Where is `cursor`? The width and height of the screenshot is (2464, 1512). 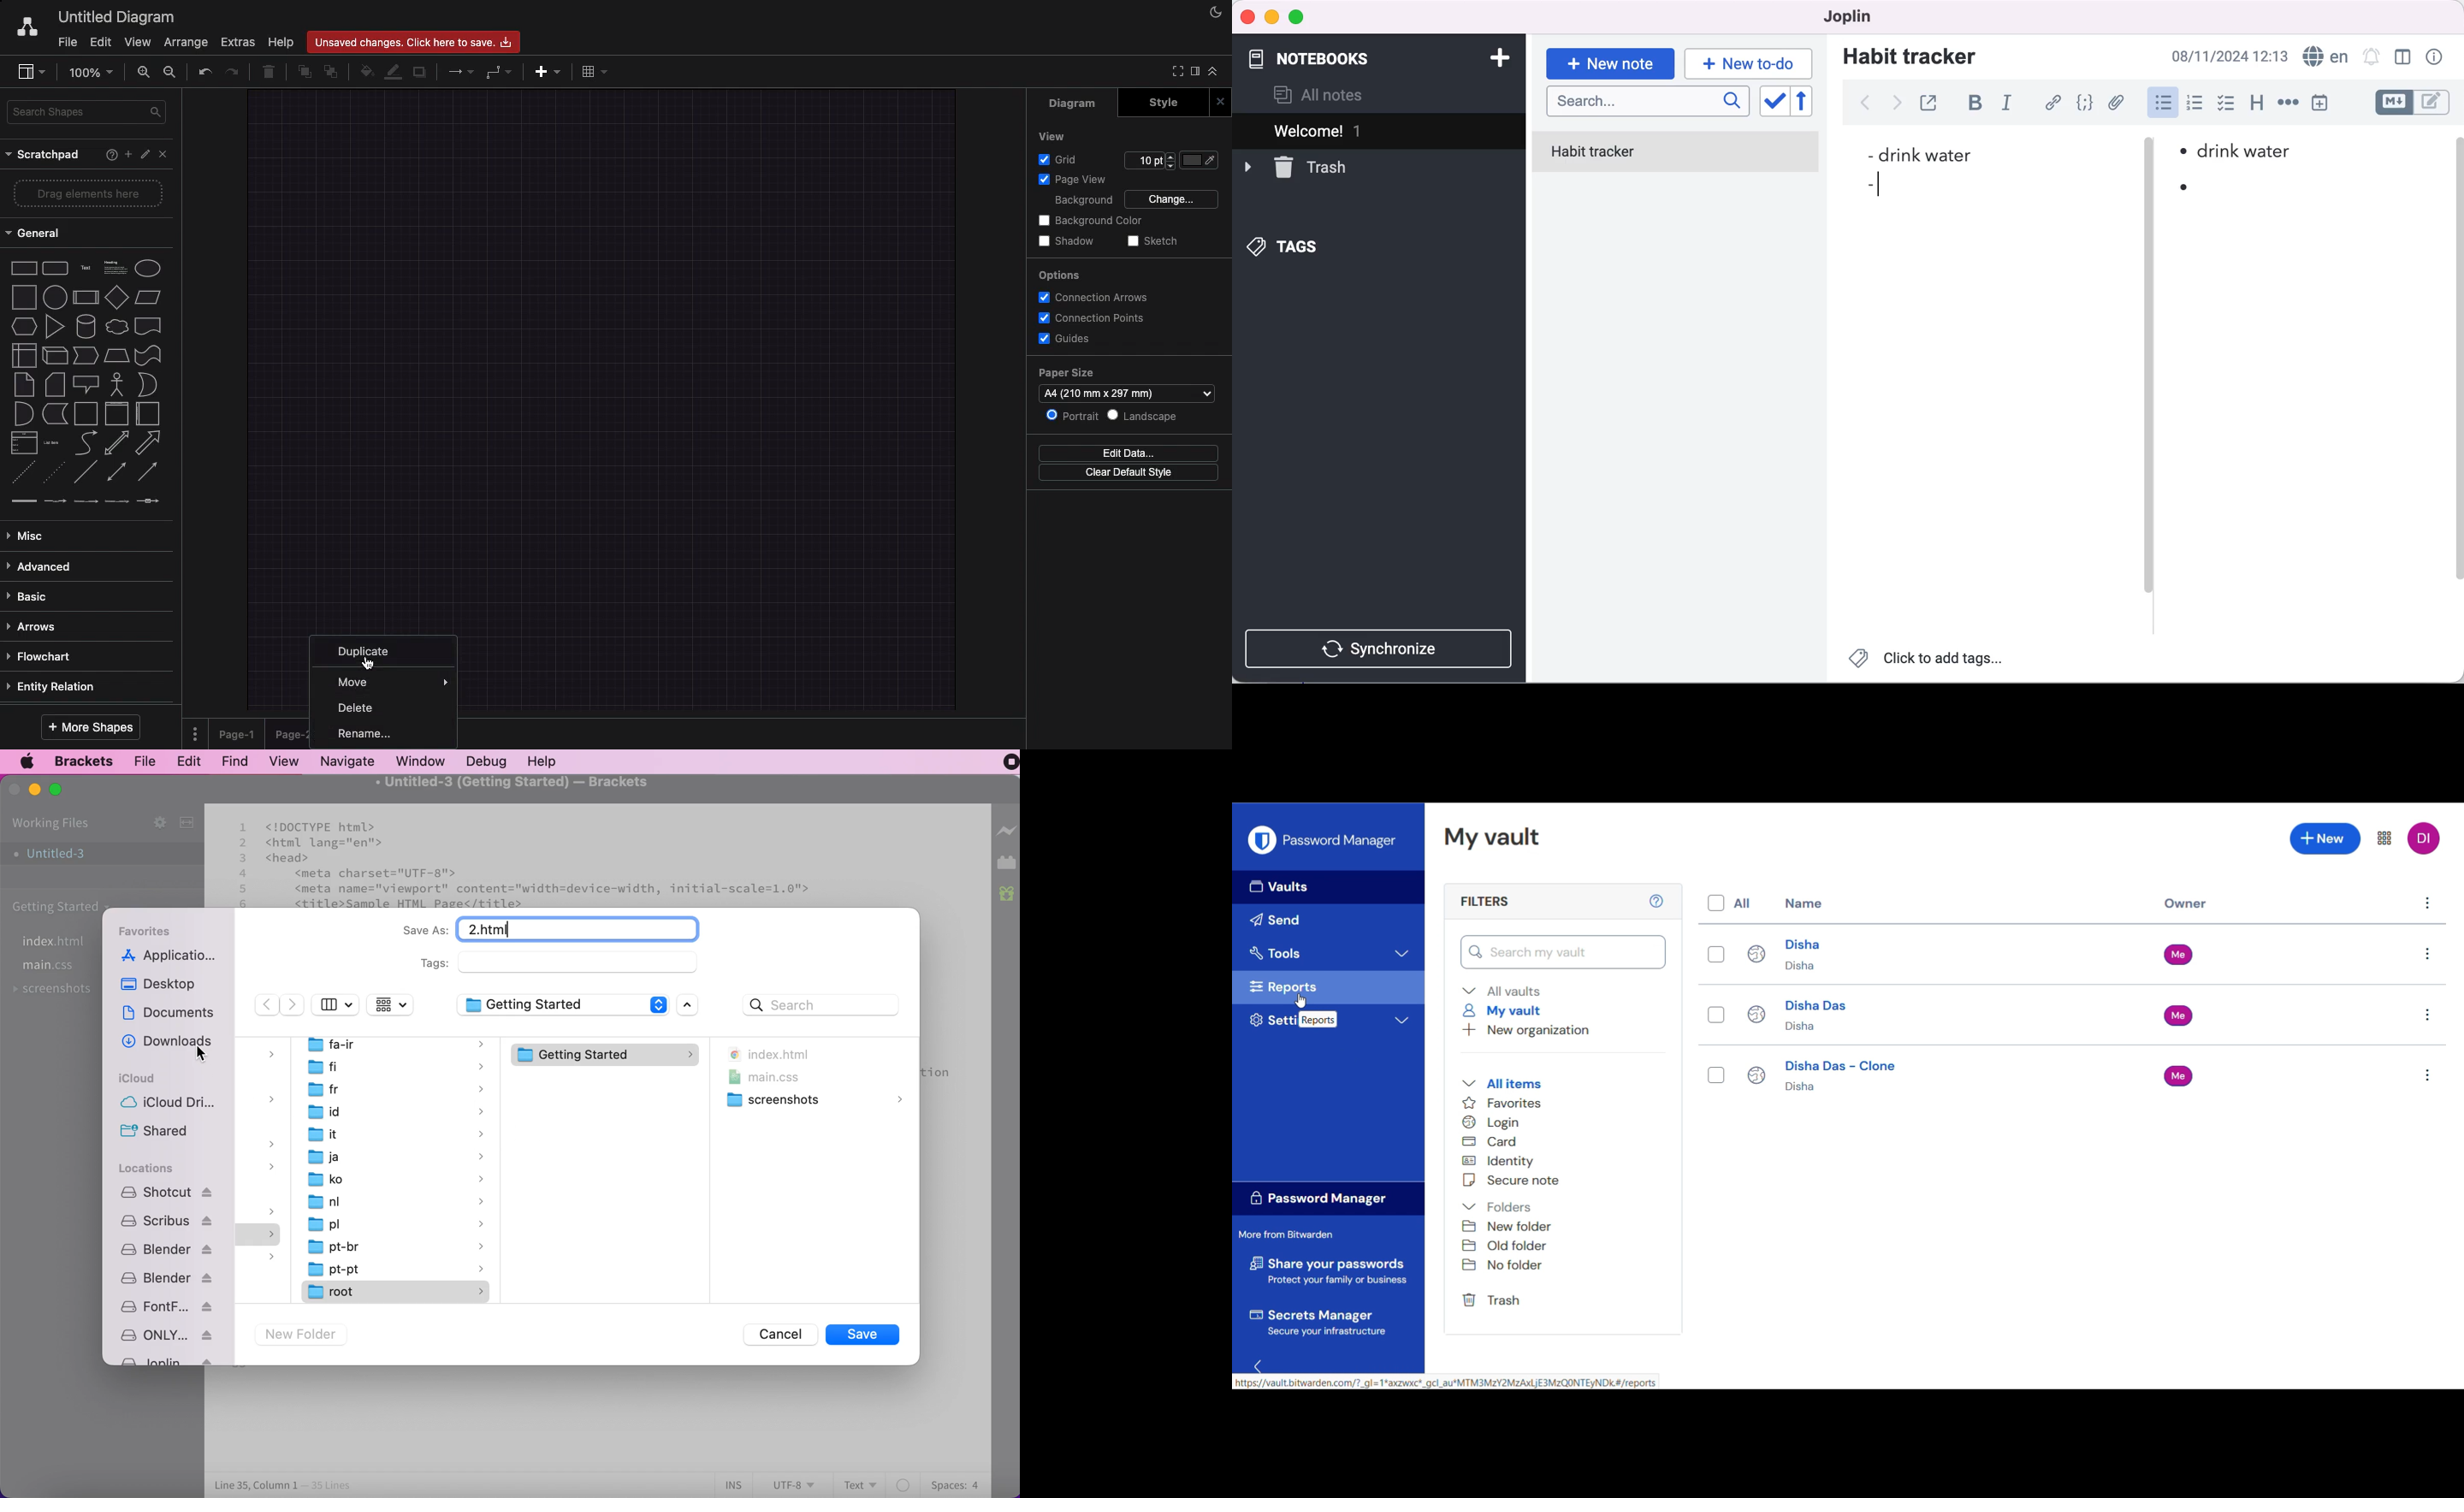
cursor is located at coordinates (1880, 190).